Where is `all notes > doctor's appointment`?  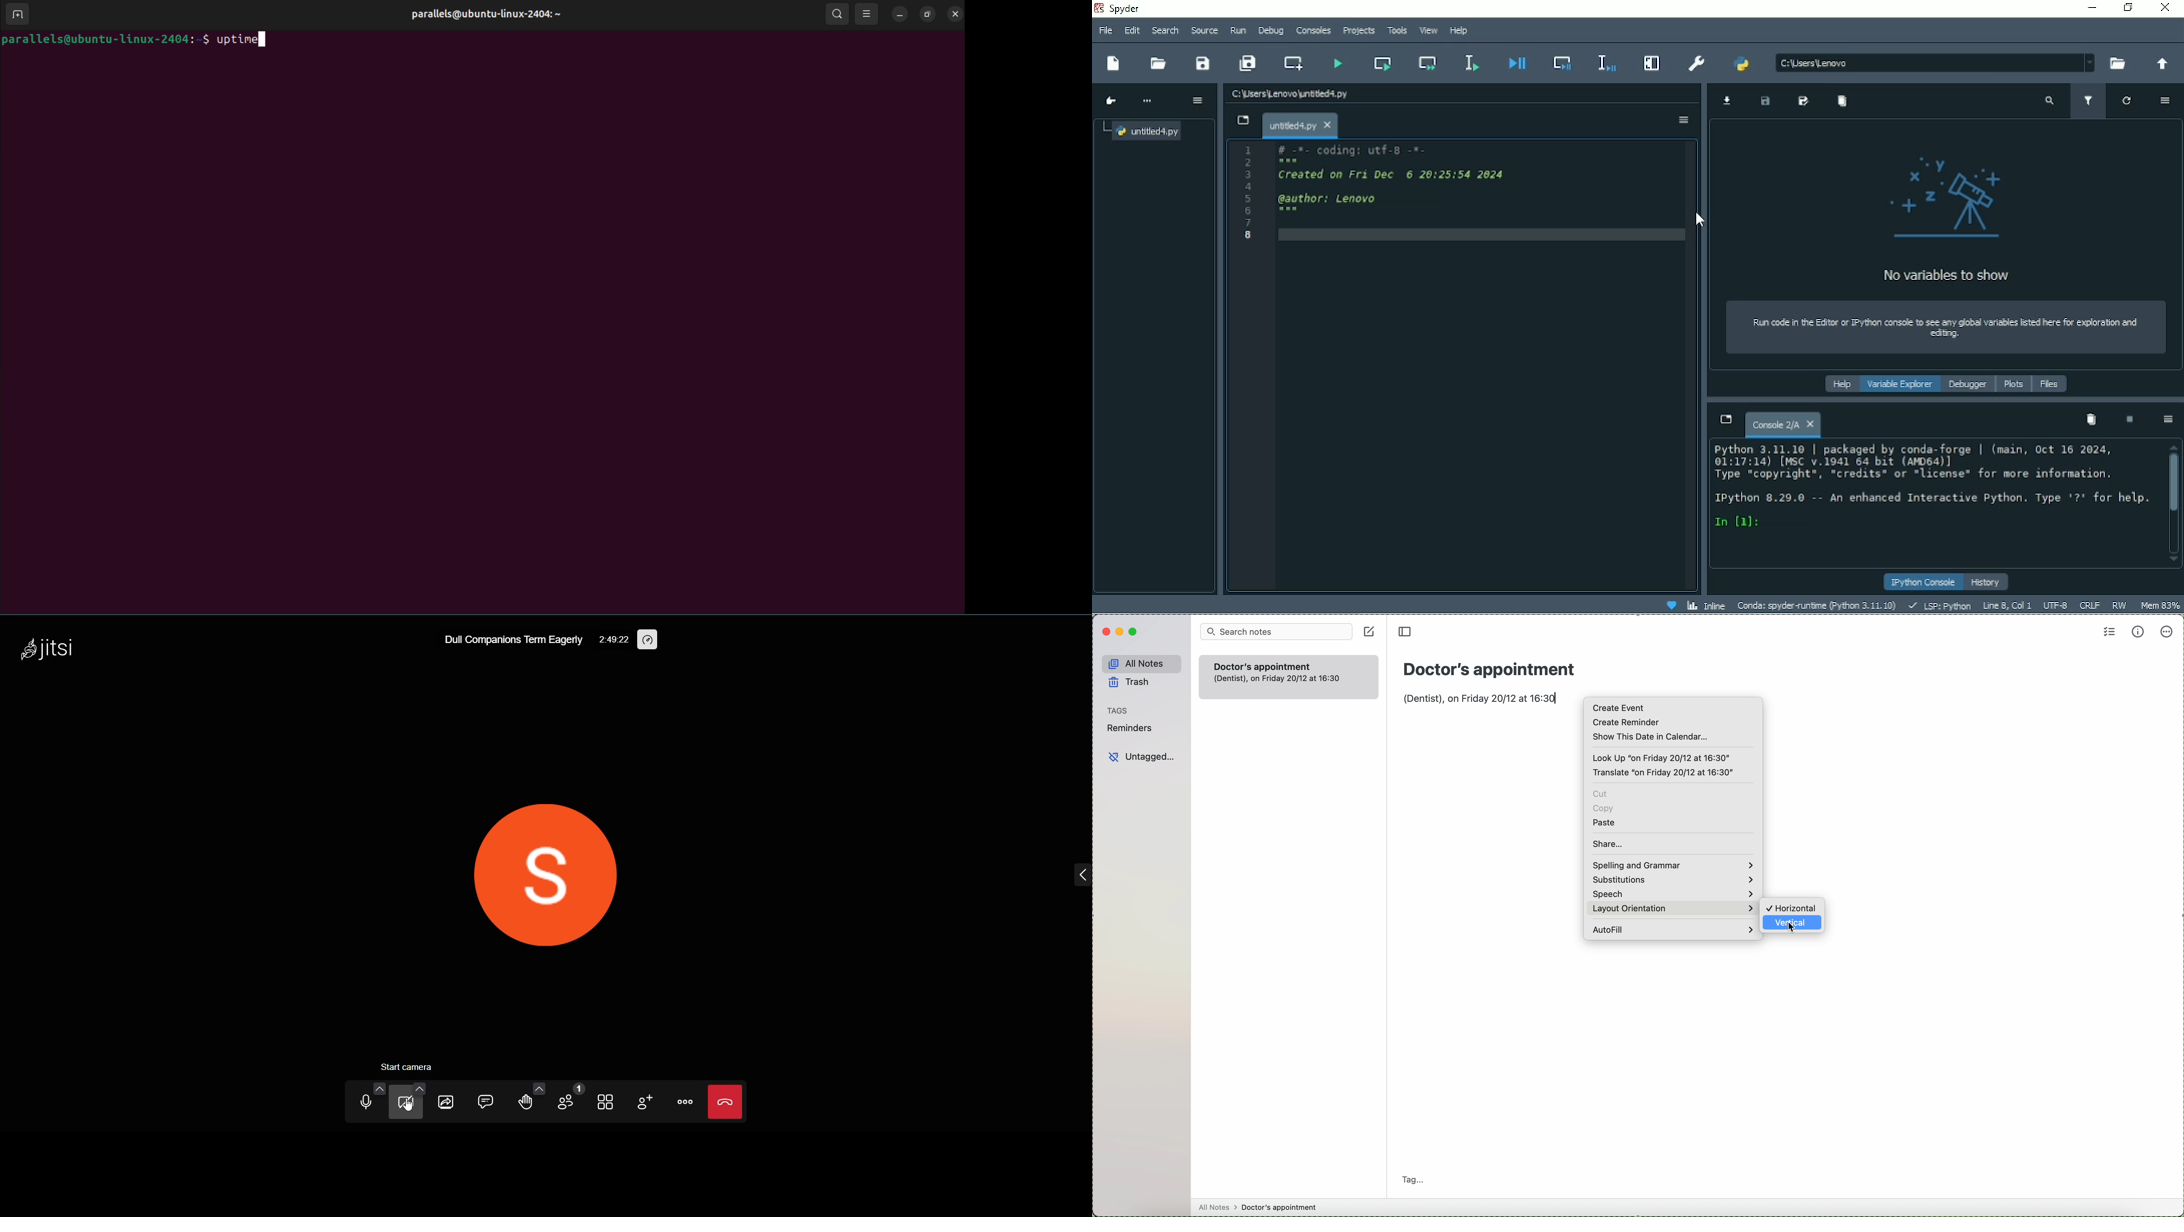
all notes > doctor's appointment is located at coordinates (1258, 1207).